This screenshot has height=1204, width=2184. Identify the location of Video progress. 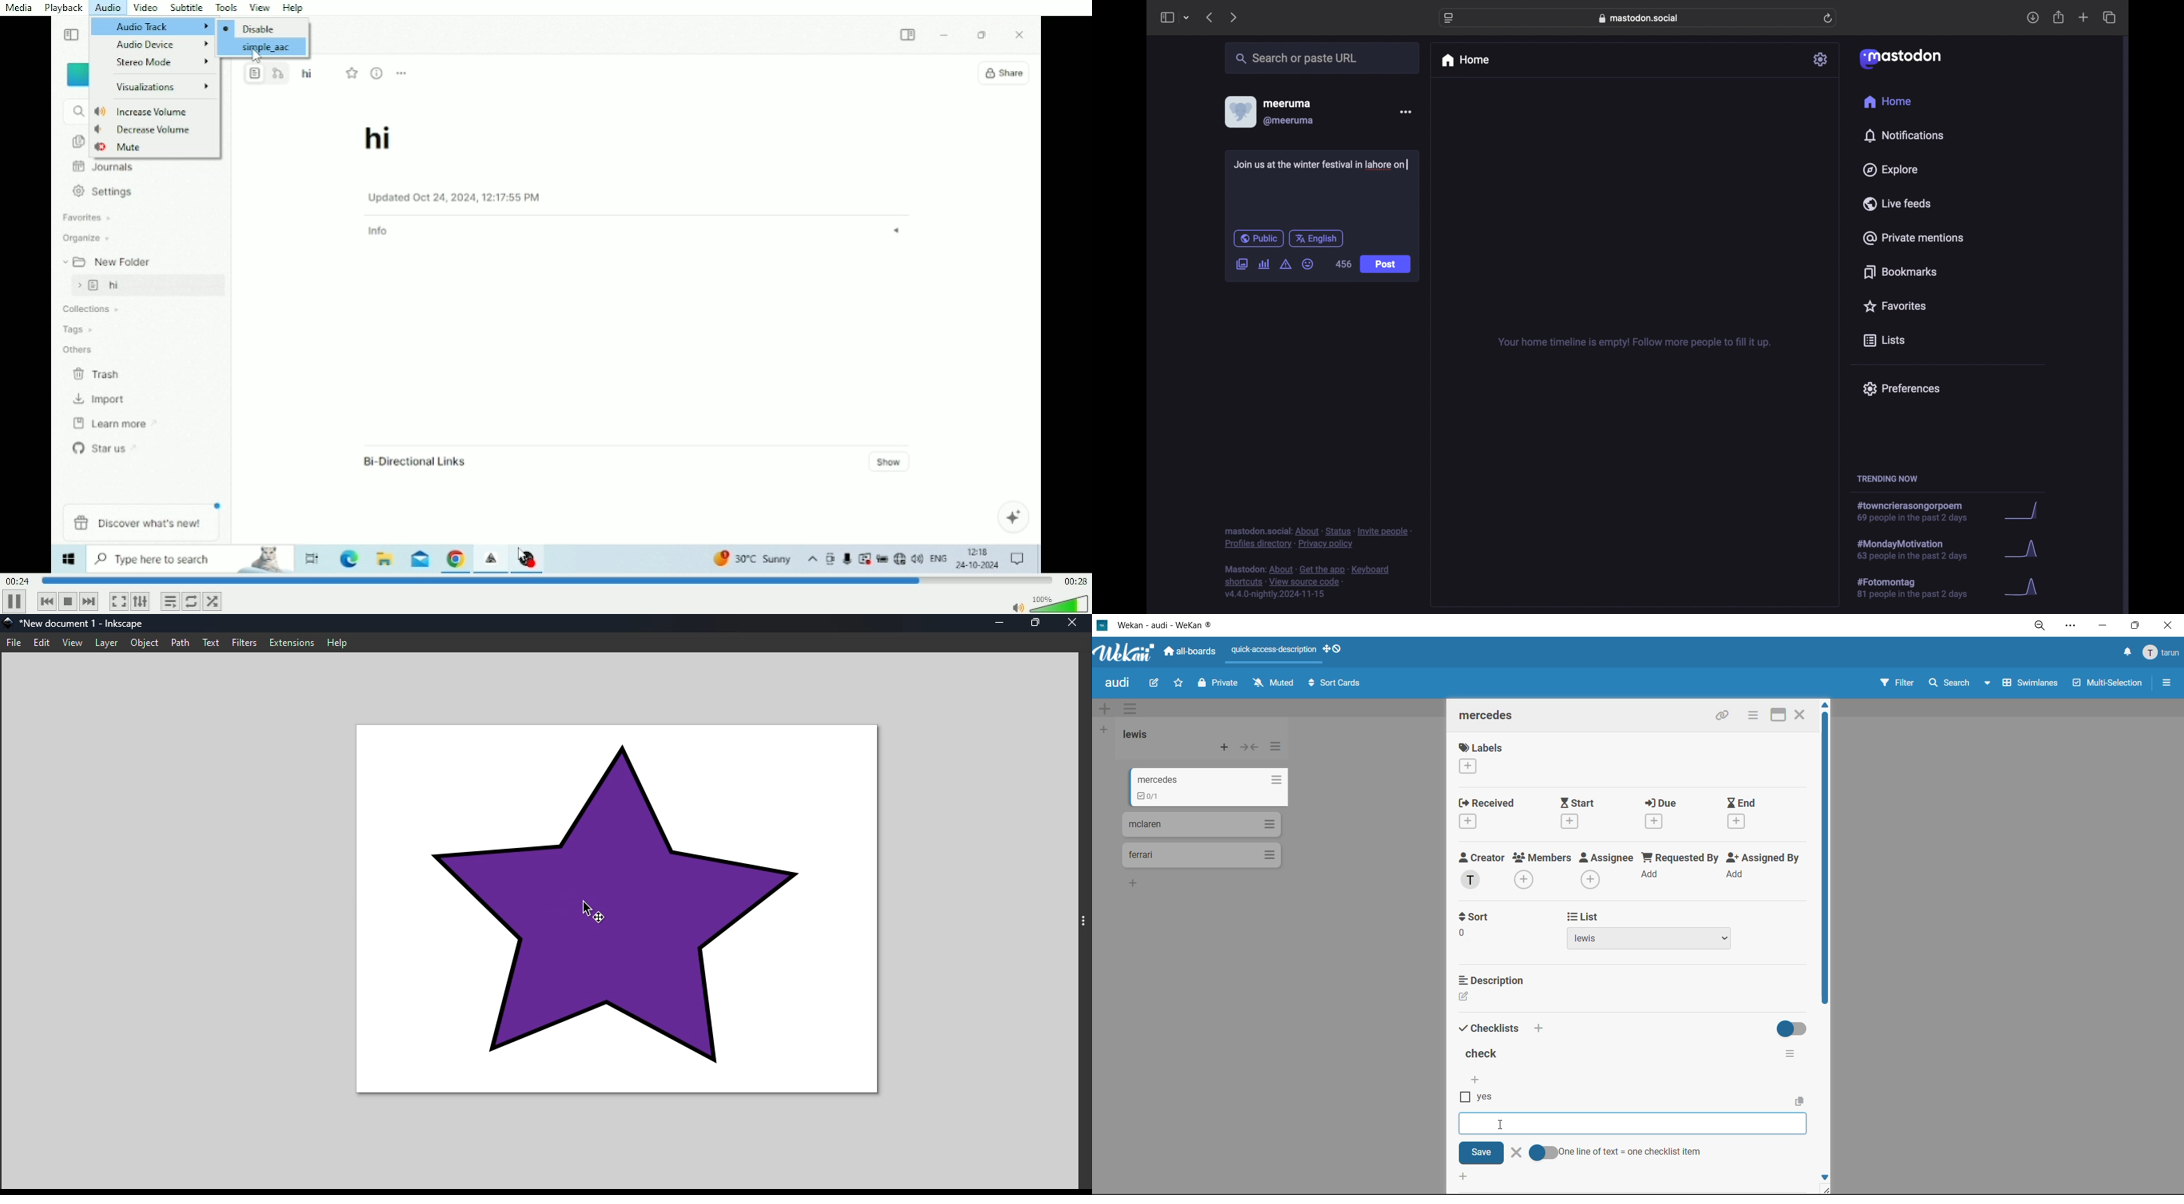
(547, 580).